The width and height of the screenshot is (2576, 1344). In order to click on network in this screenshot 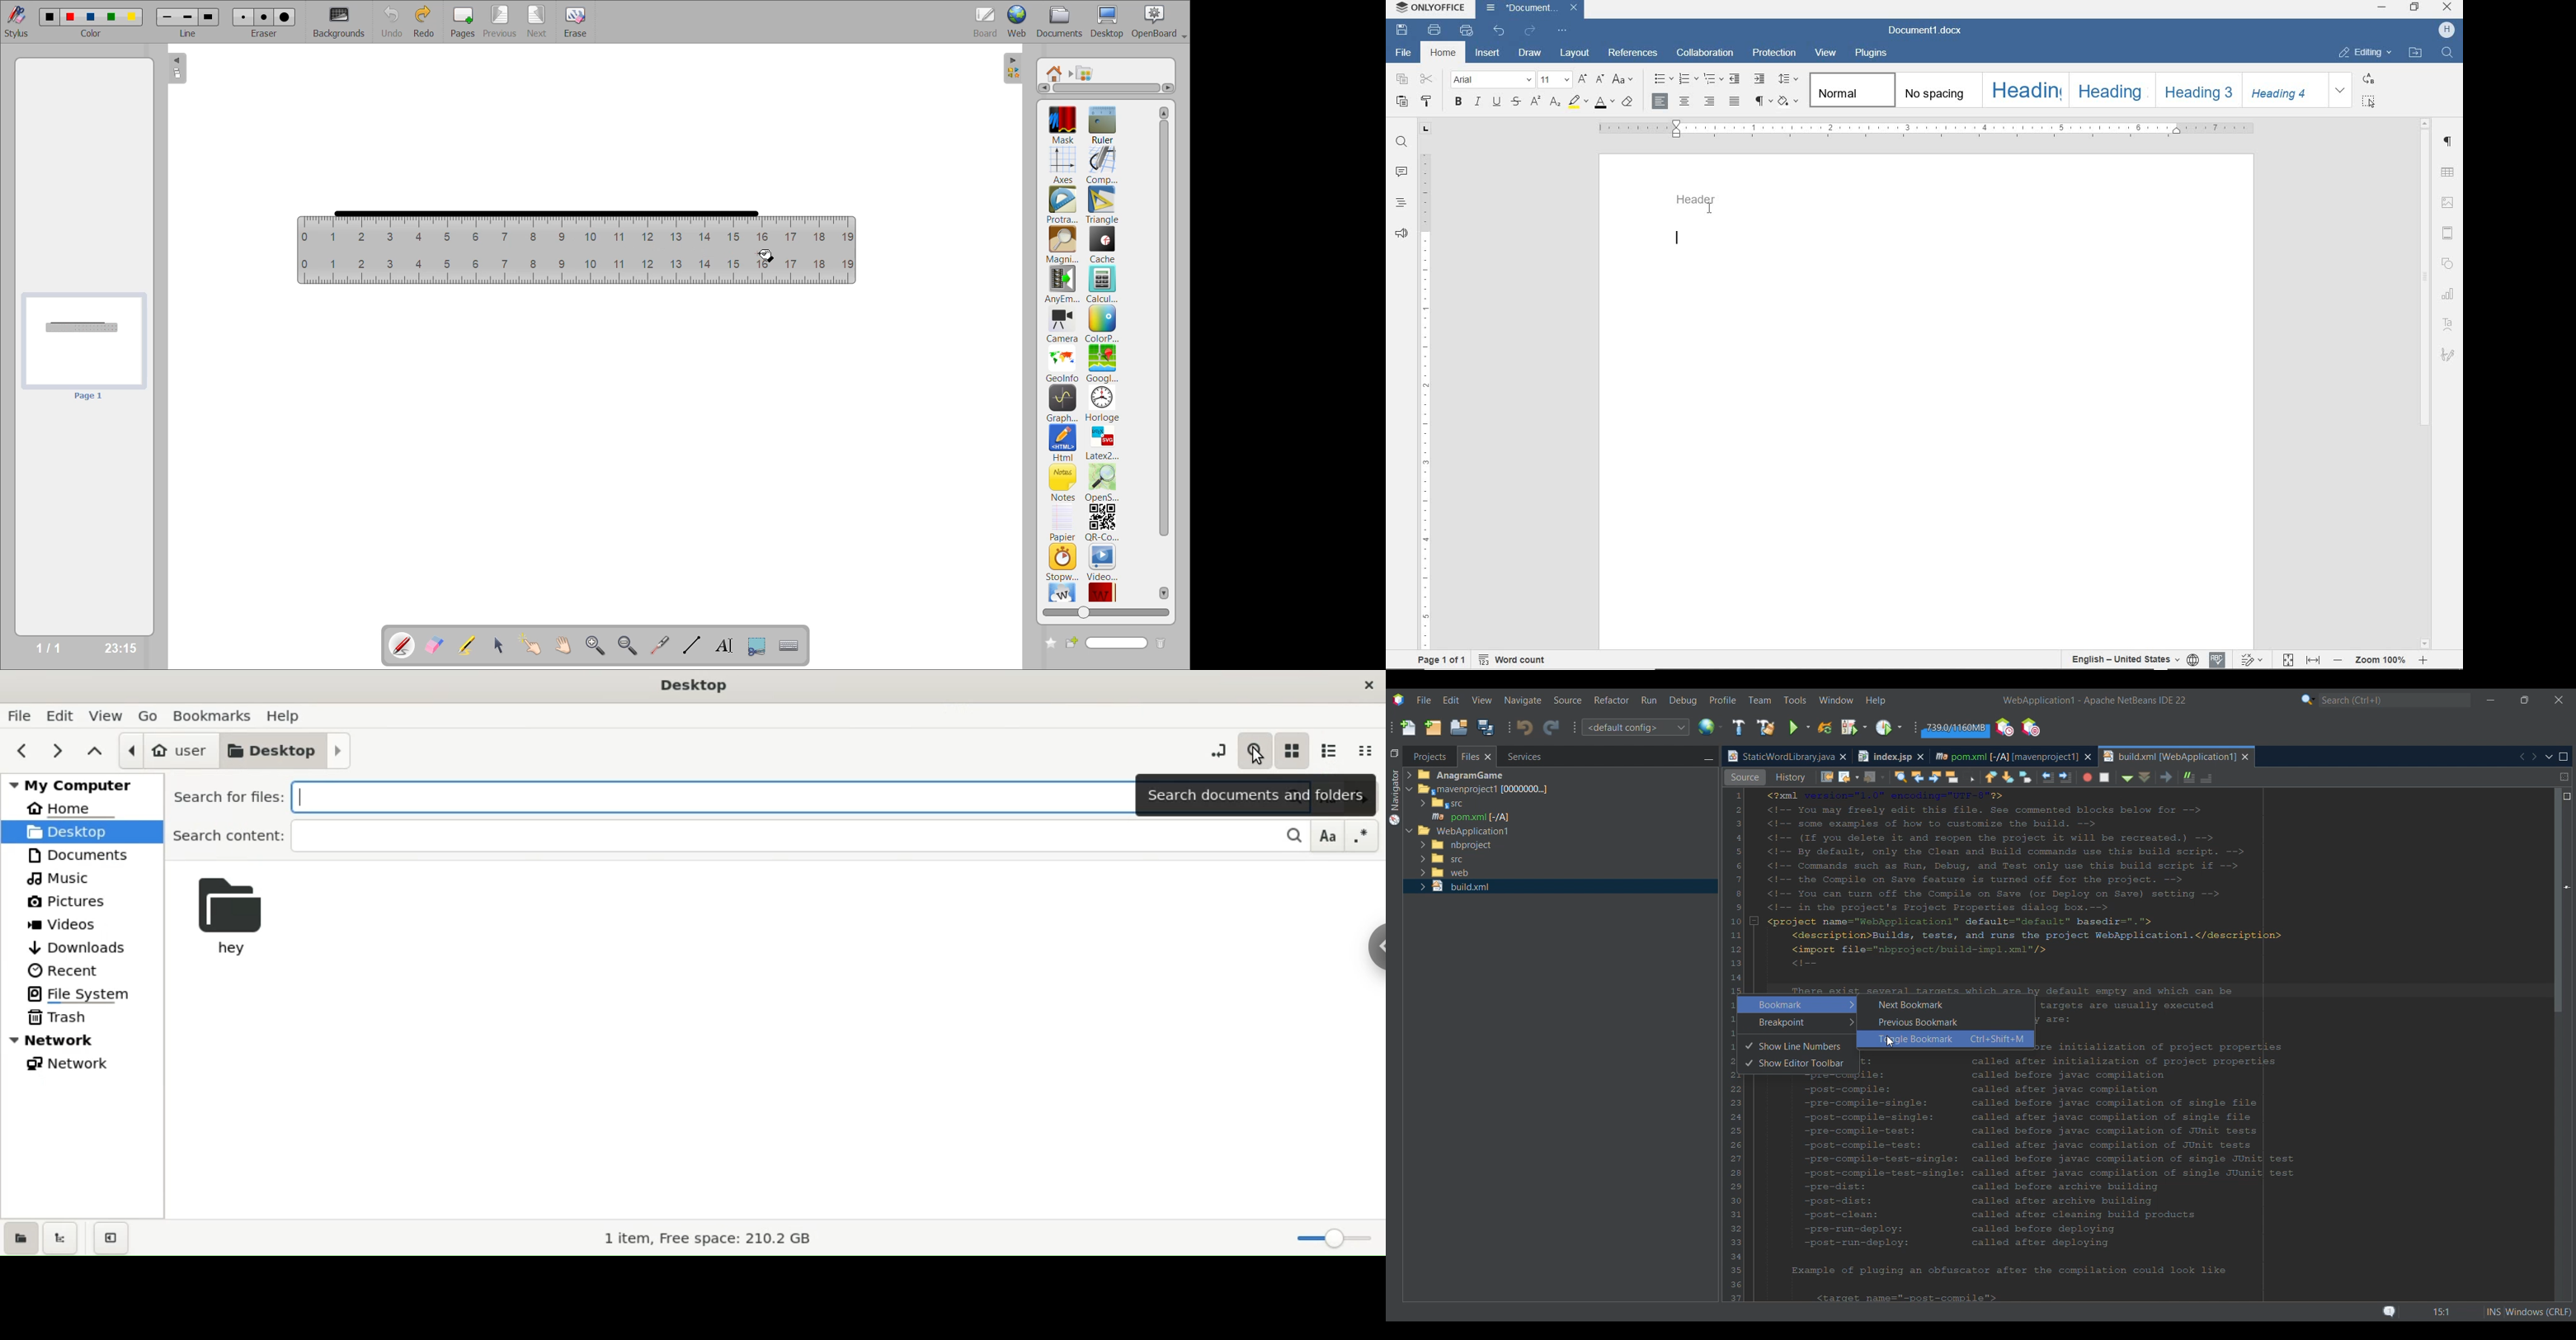, I will do `click(82, 1041)`.